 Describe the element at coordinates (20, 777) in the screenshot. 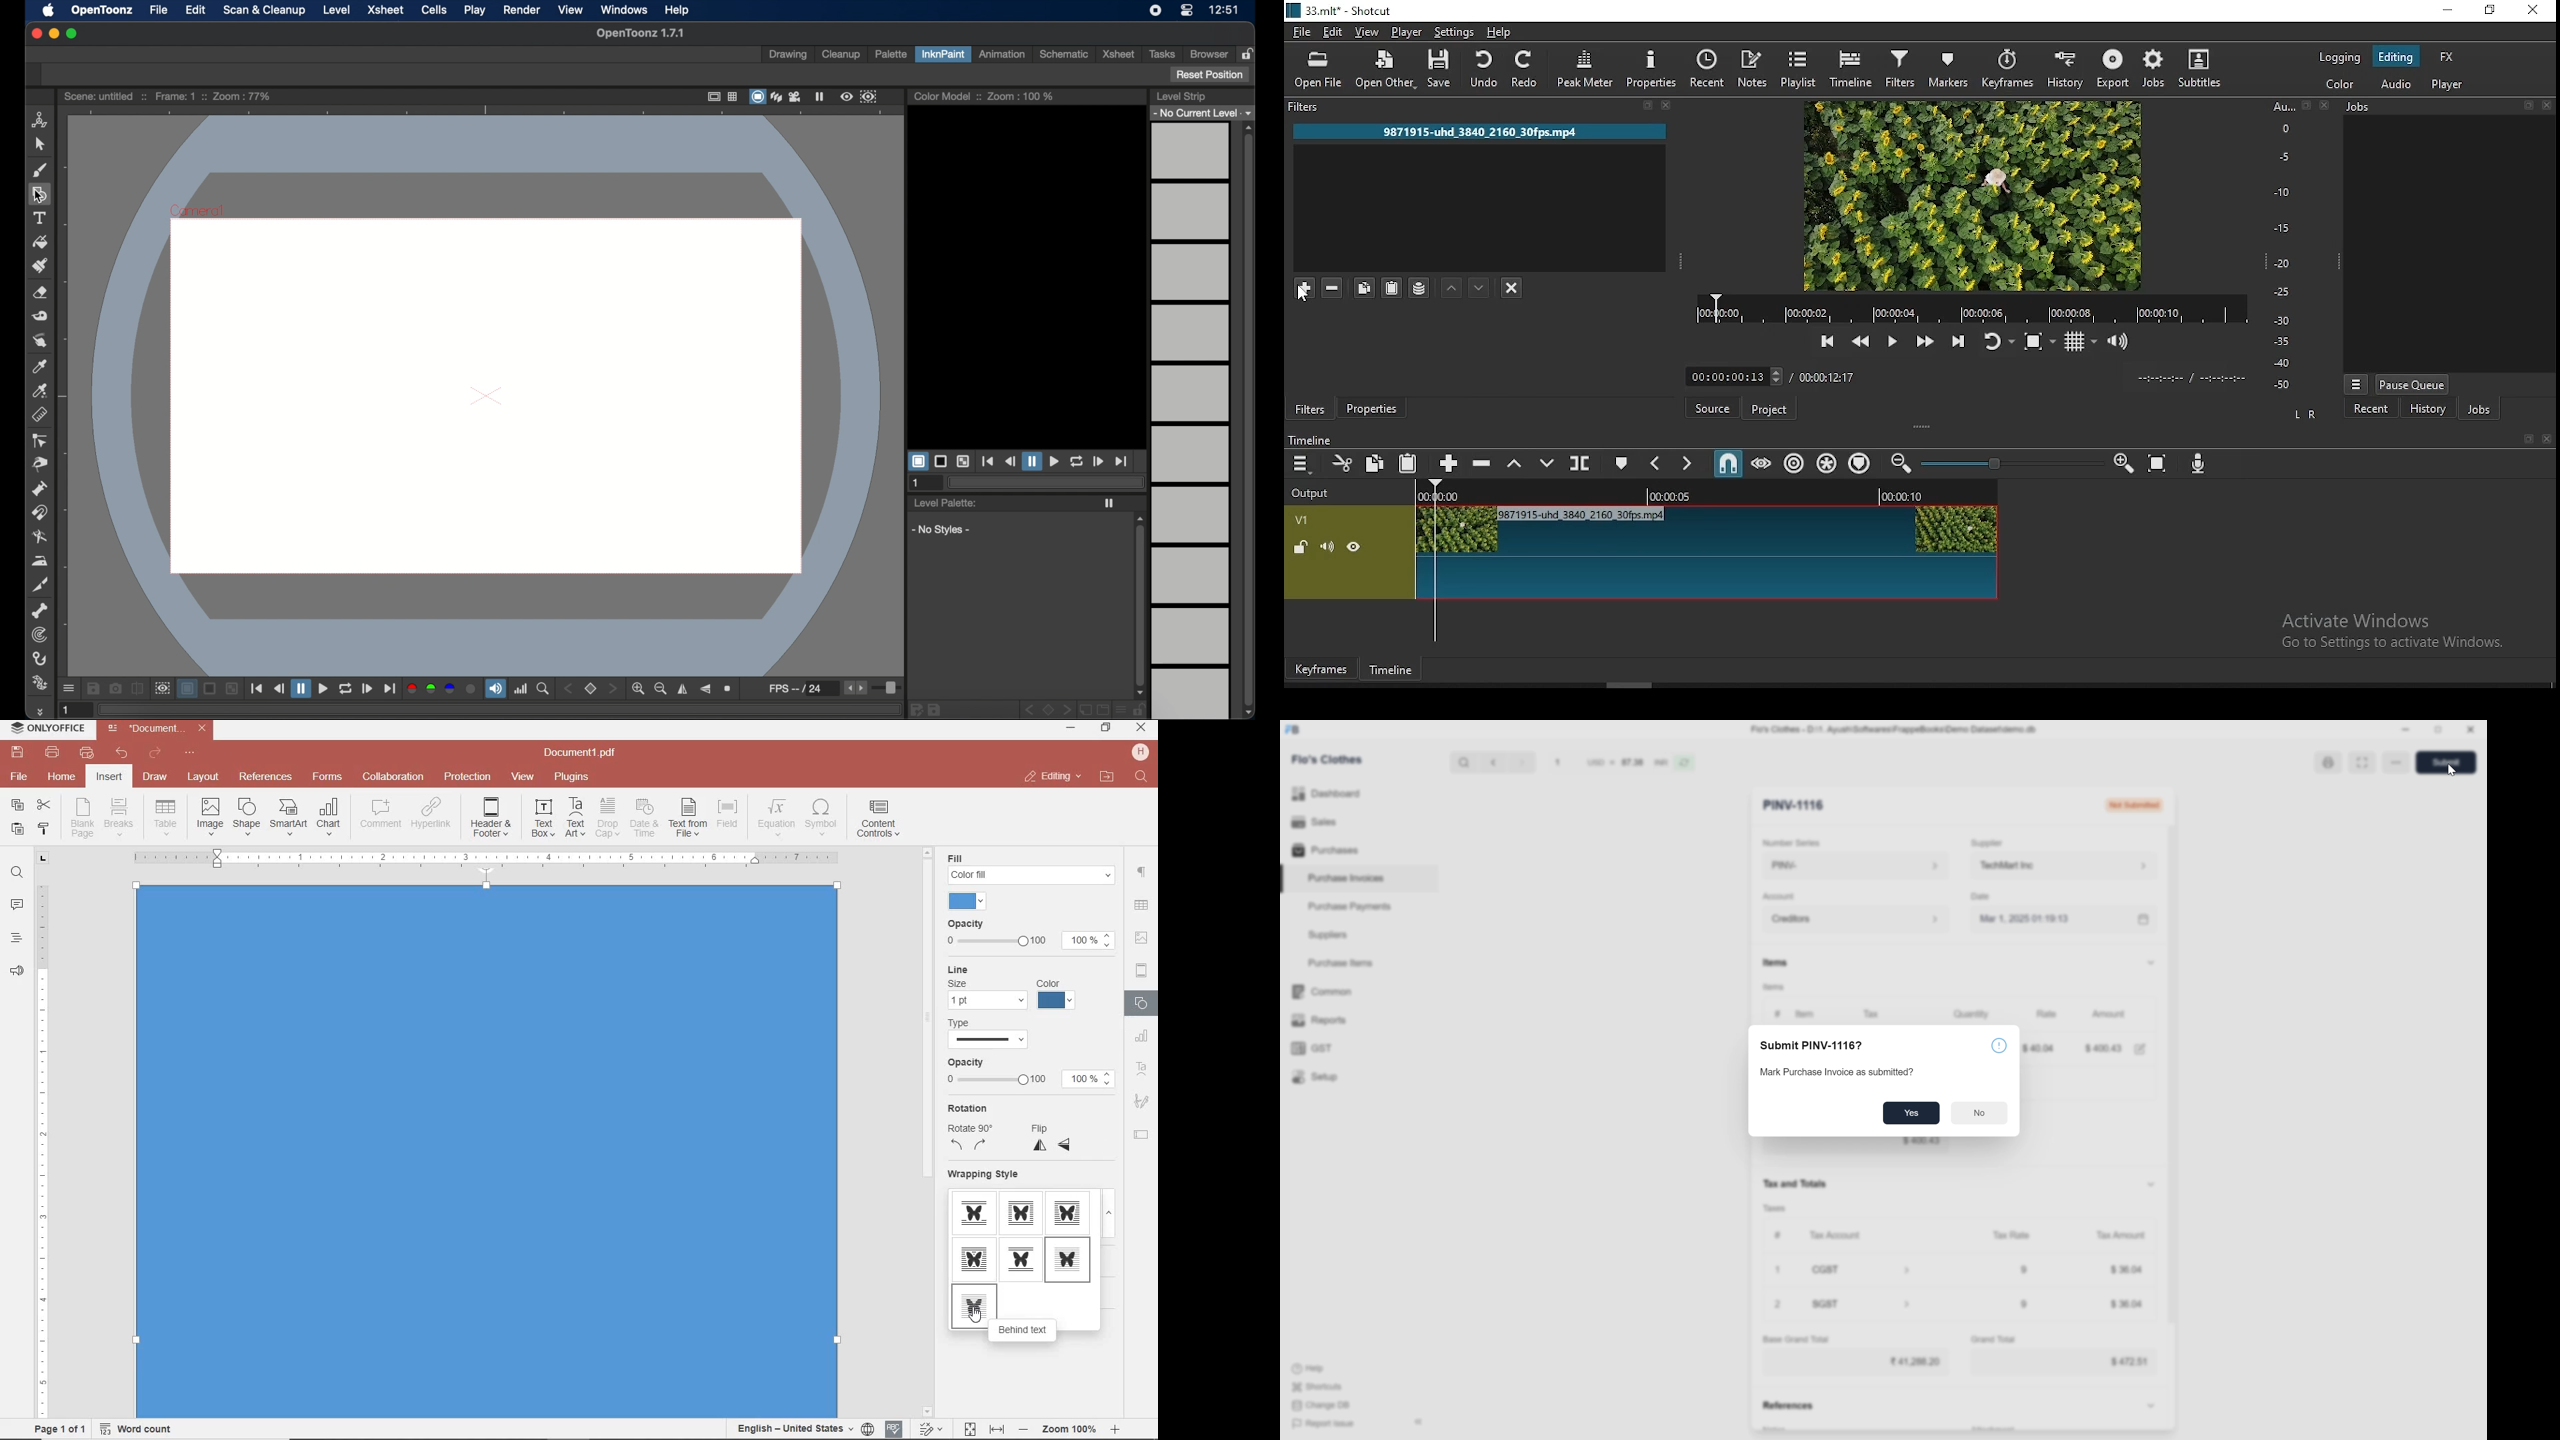

I see `file` at that location.